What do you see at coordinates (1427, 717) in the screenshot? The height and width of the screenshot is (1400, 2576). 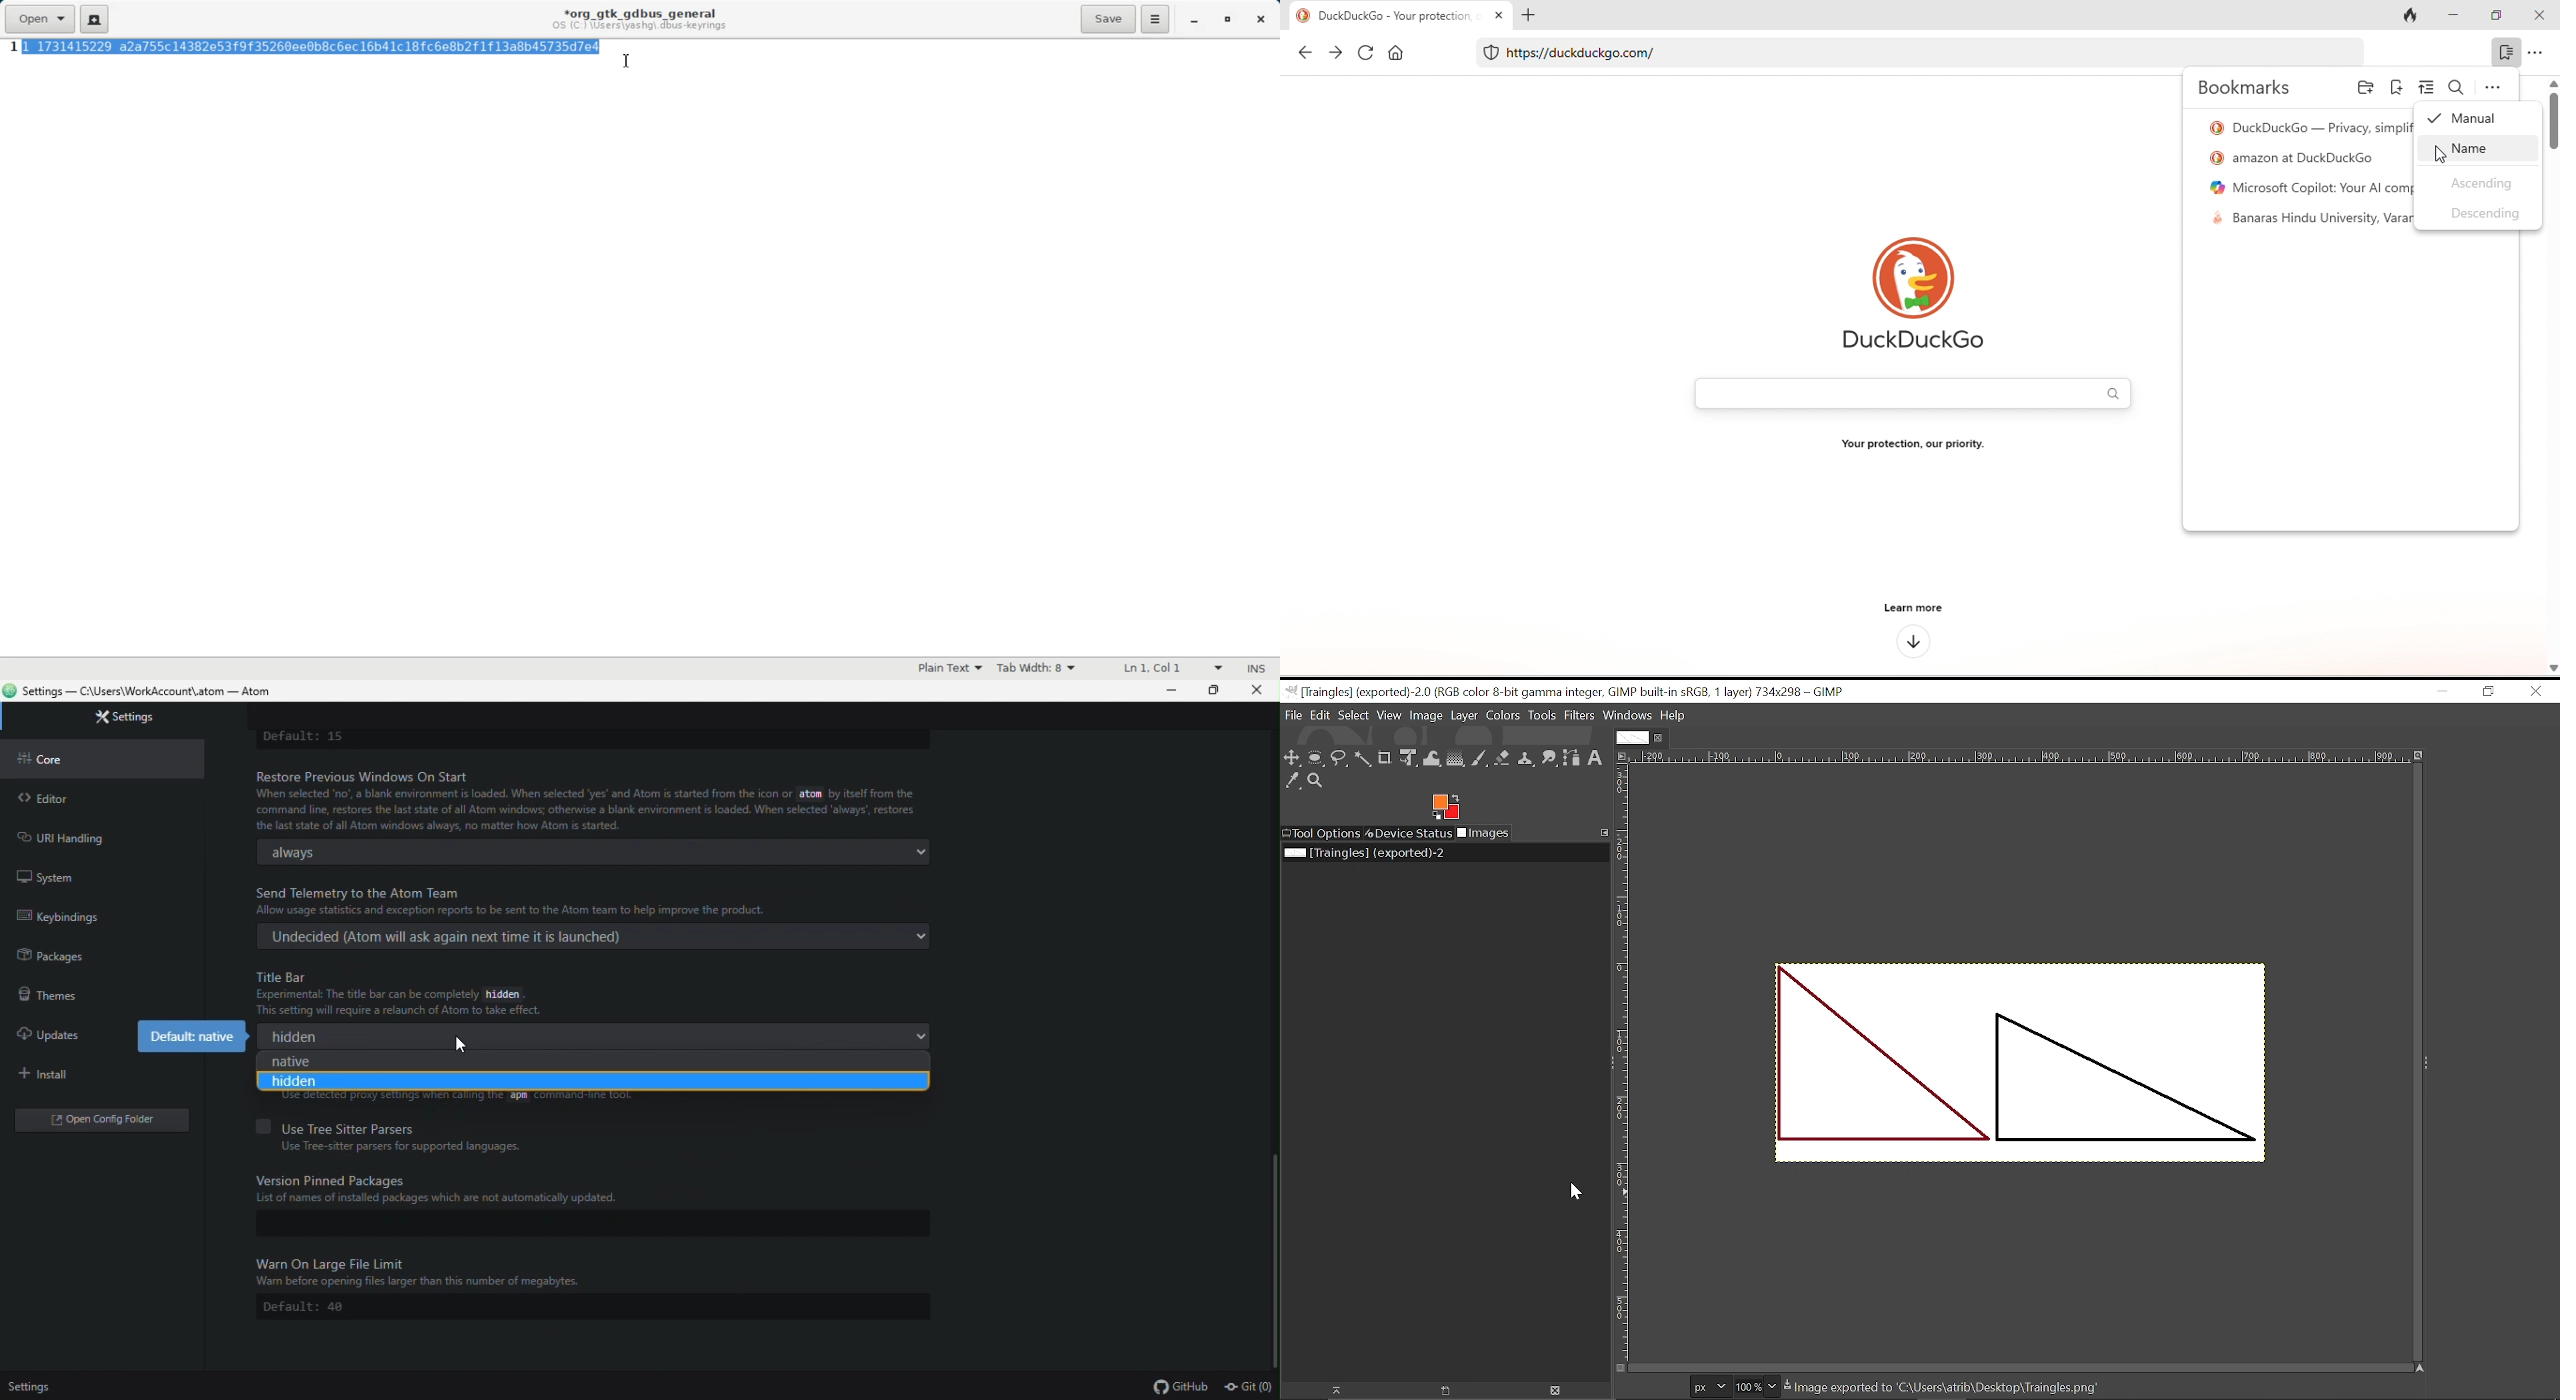 I see `Image` at bounding box center [1427, 717].